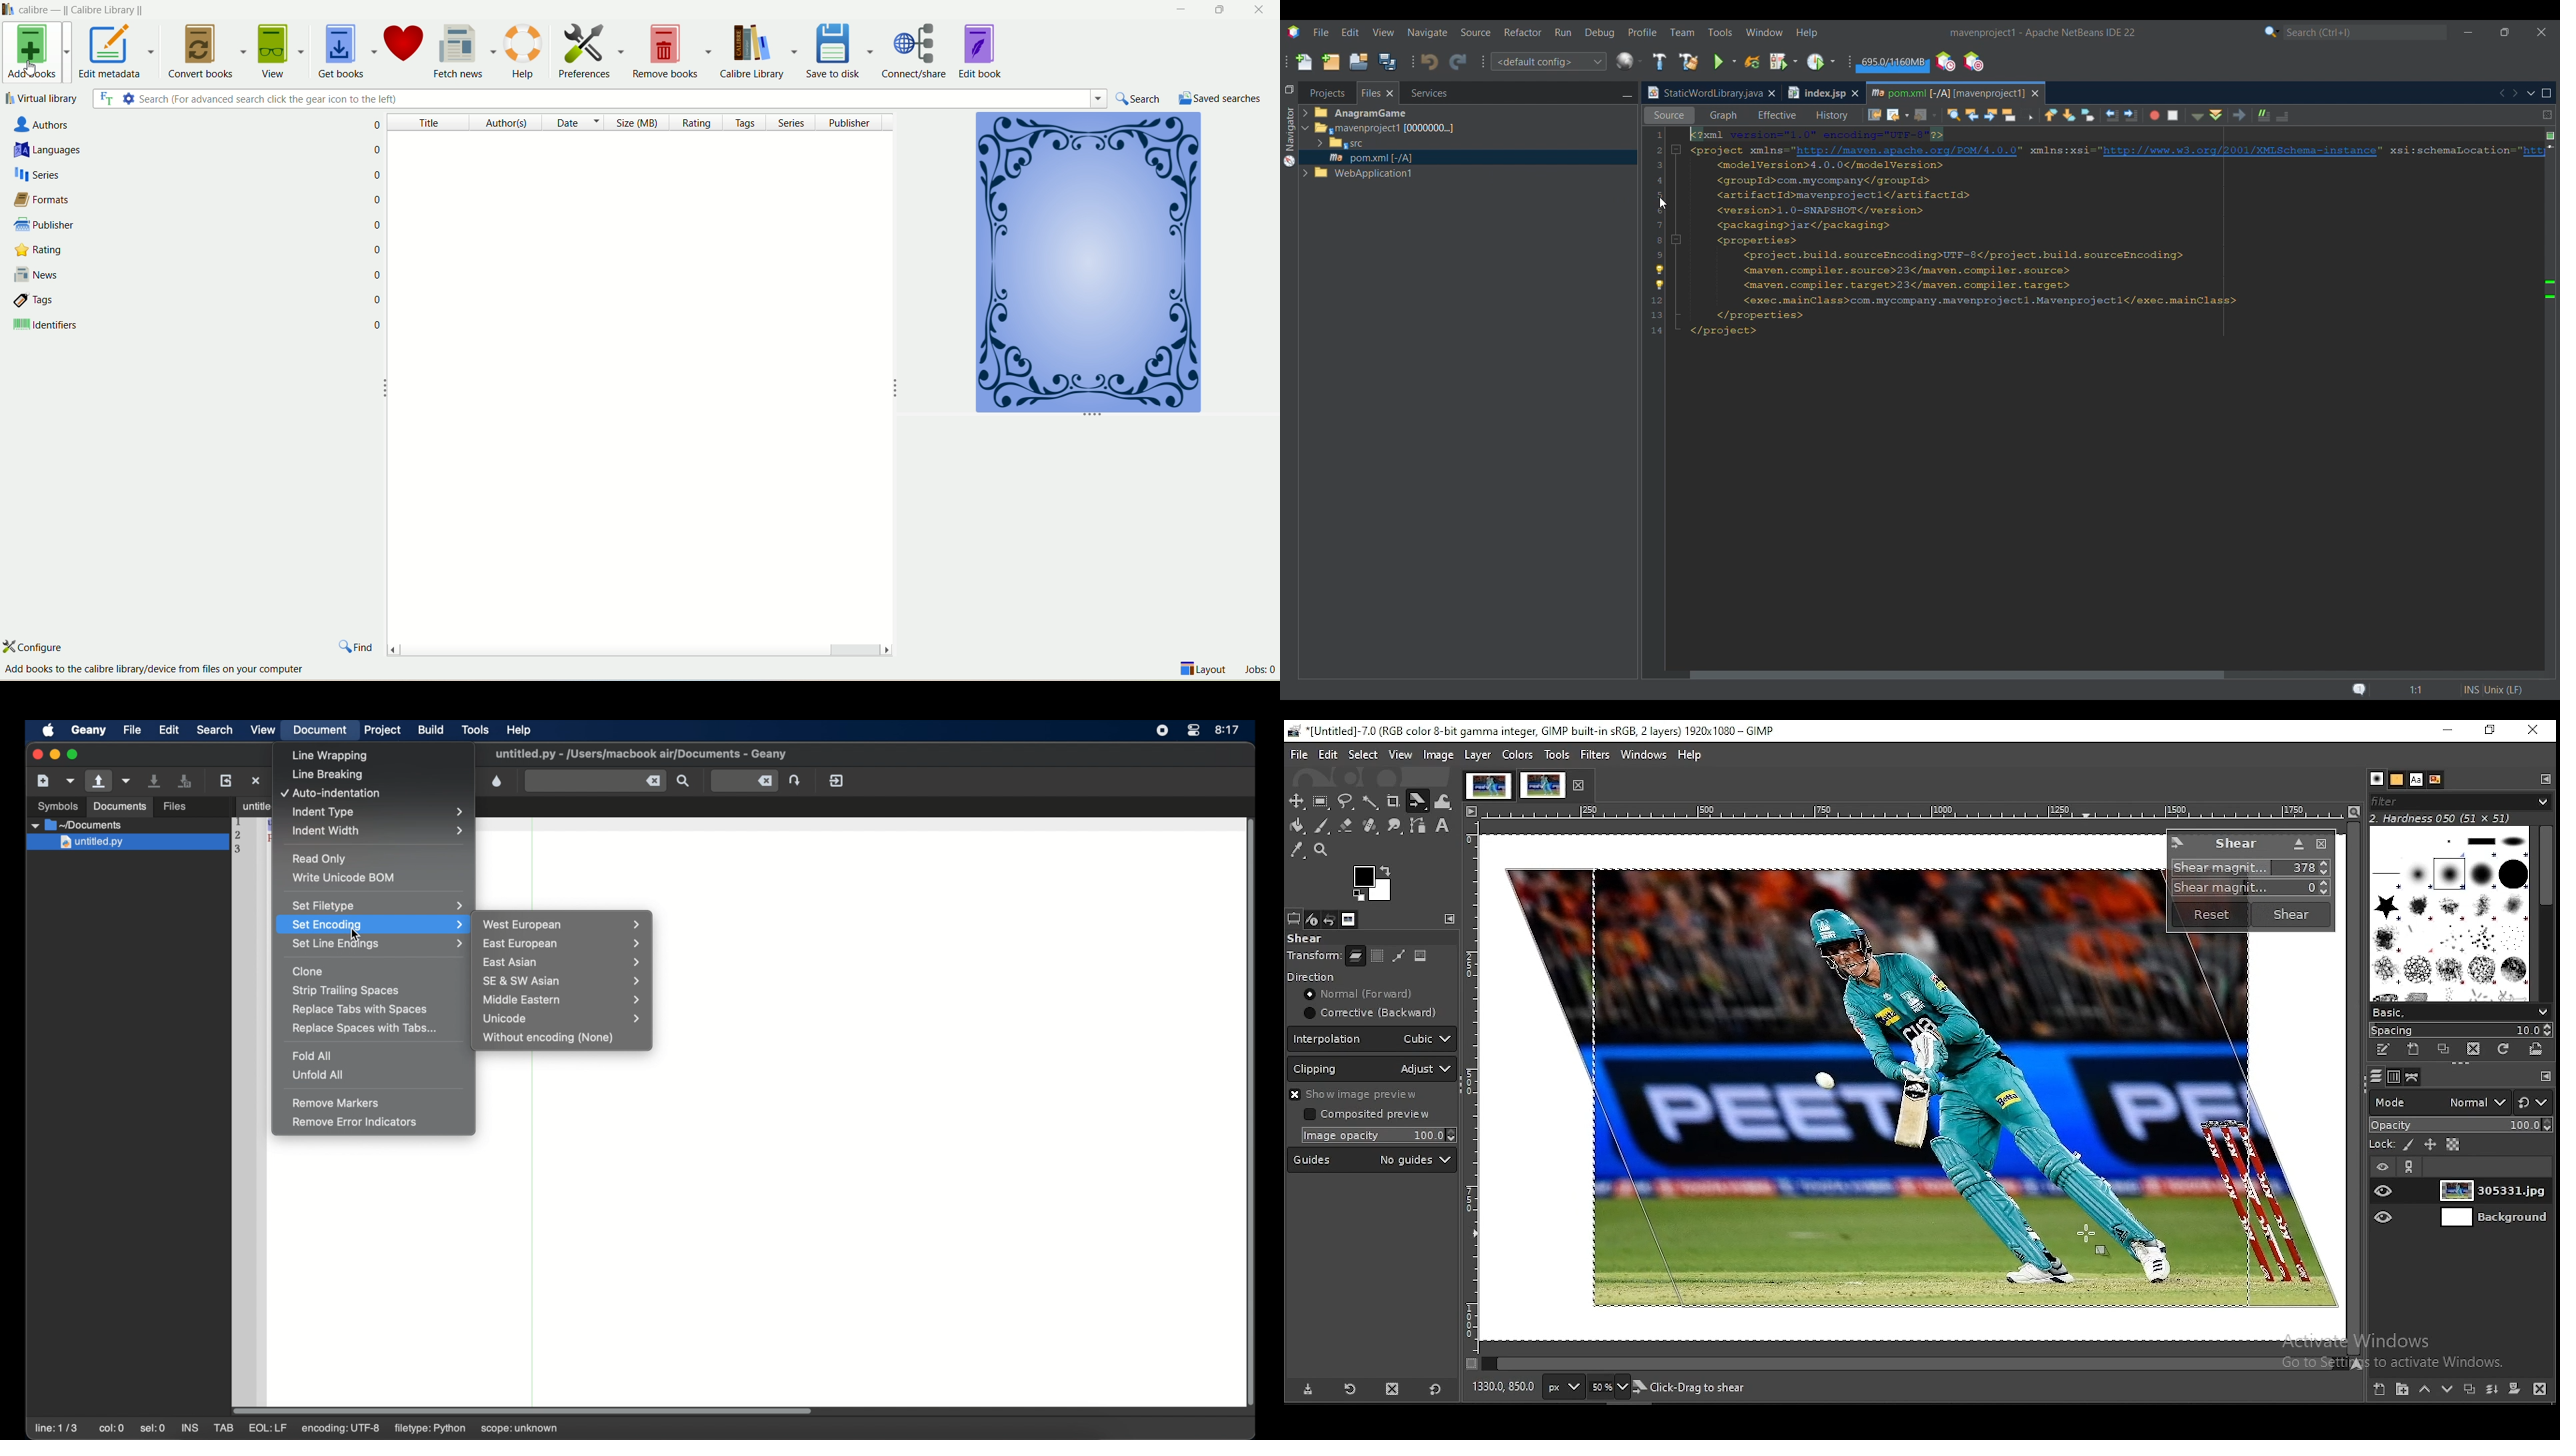 This screenshot has width=2576, height=1456. What do you see at coordinates (1503, 1386) in the screenshot?
I see `576.0, 236.0` at bounding box center [1503, 1386].